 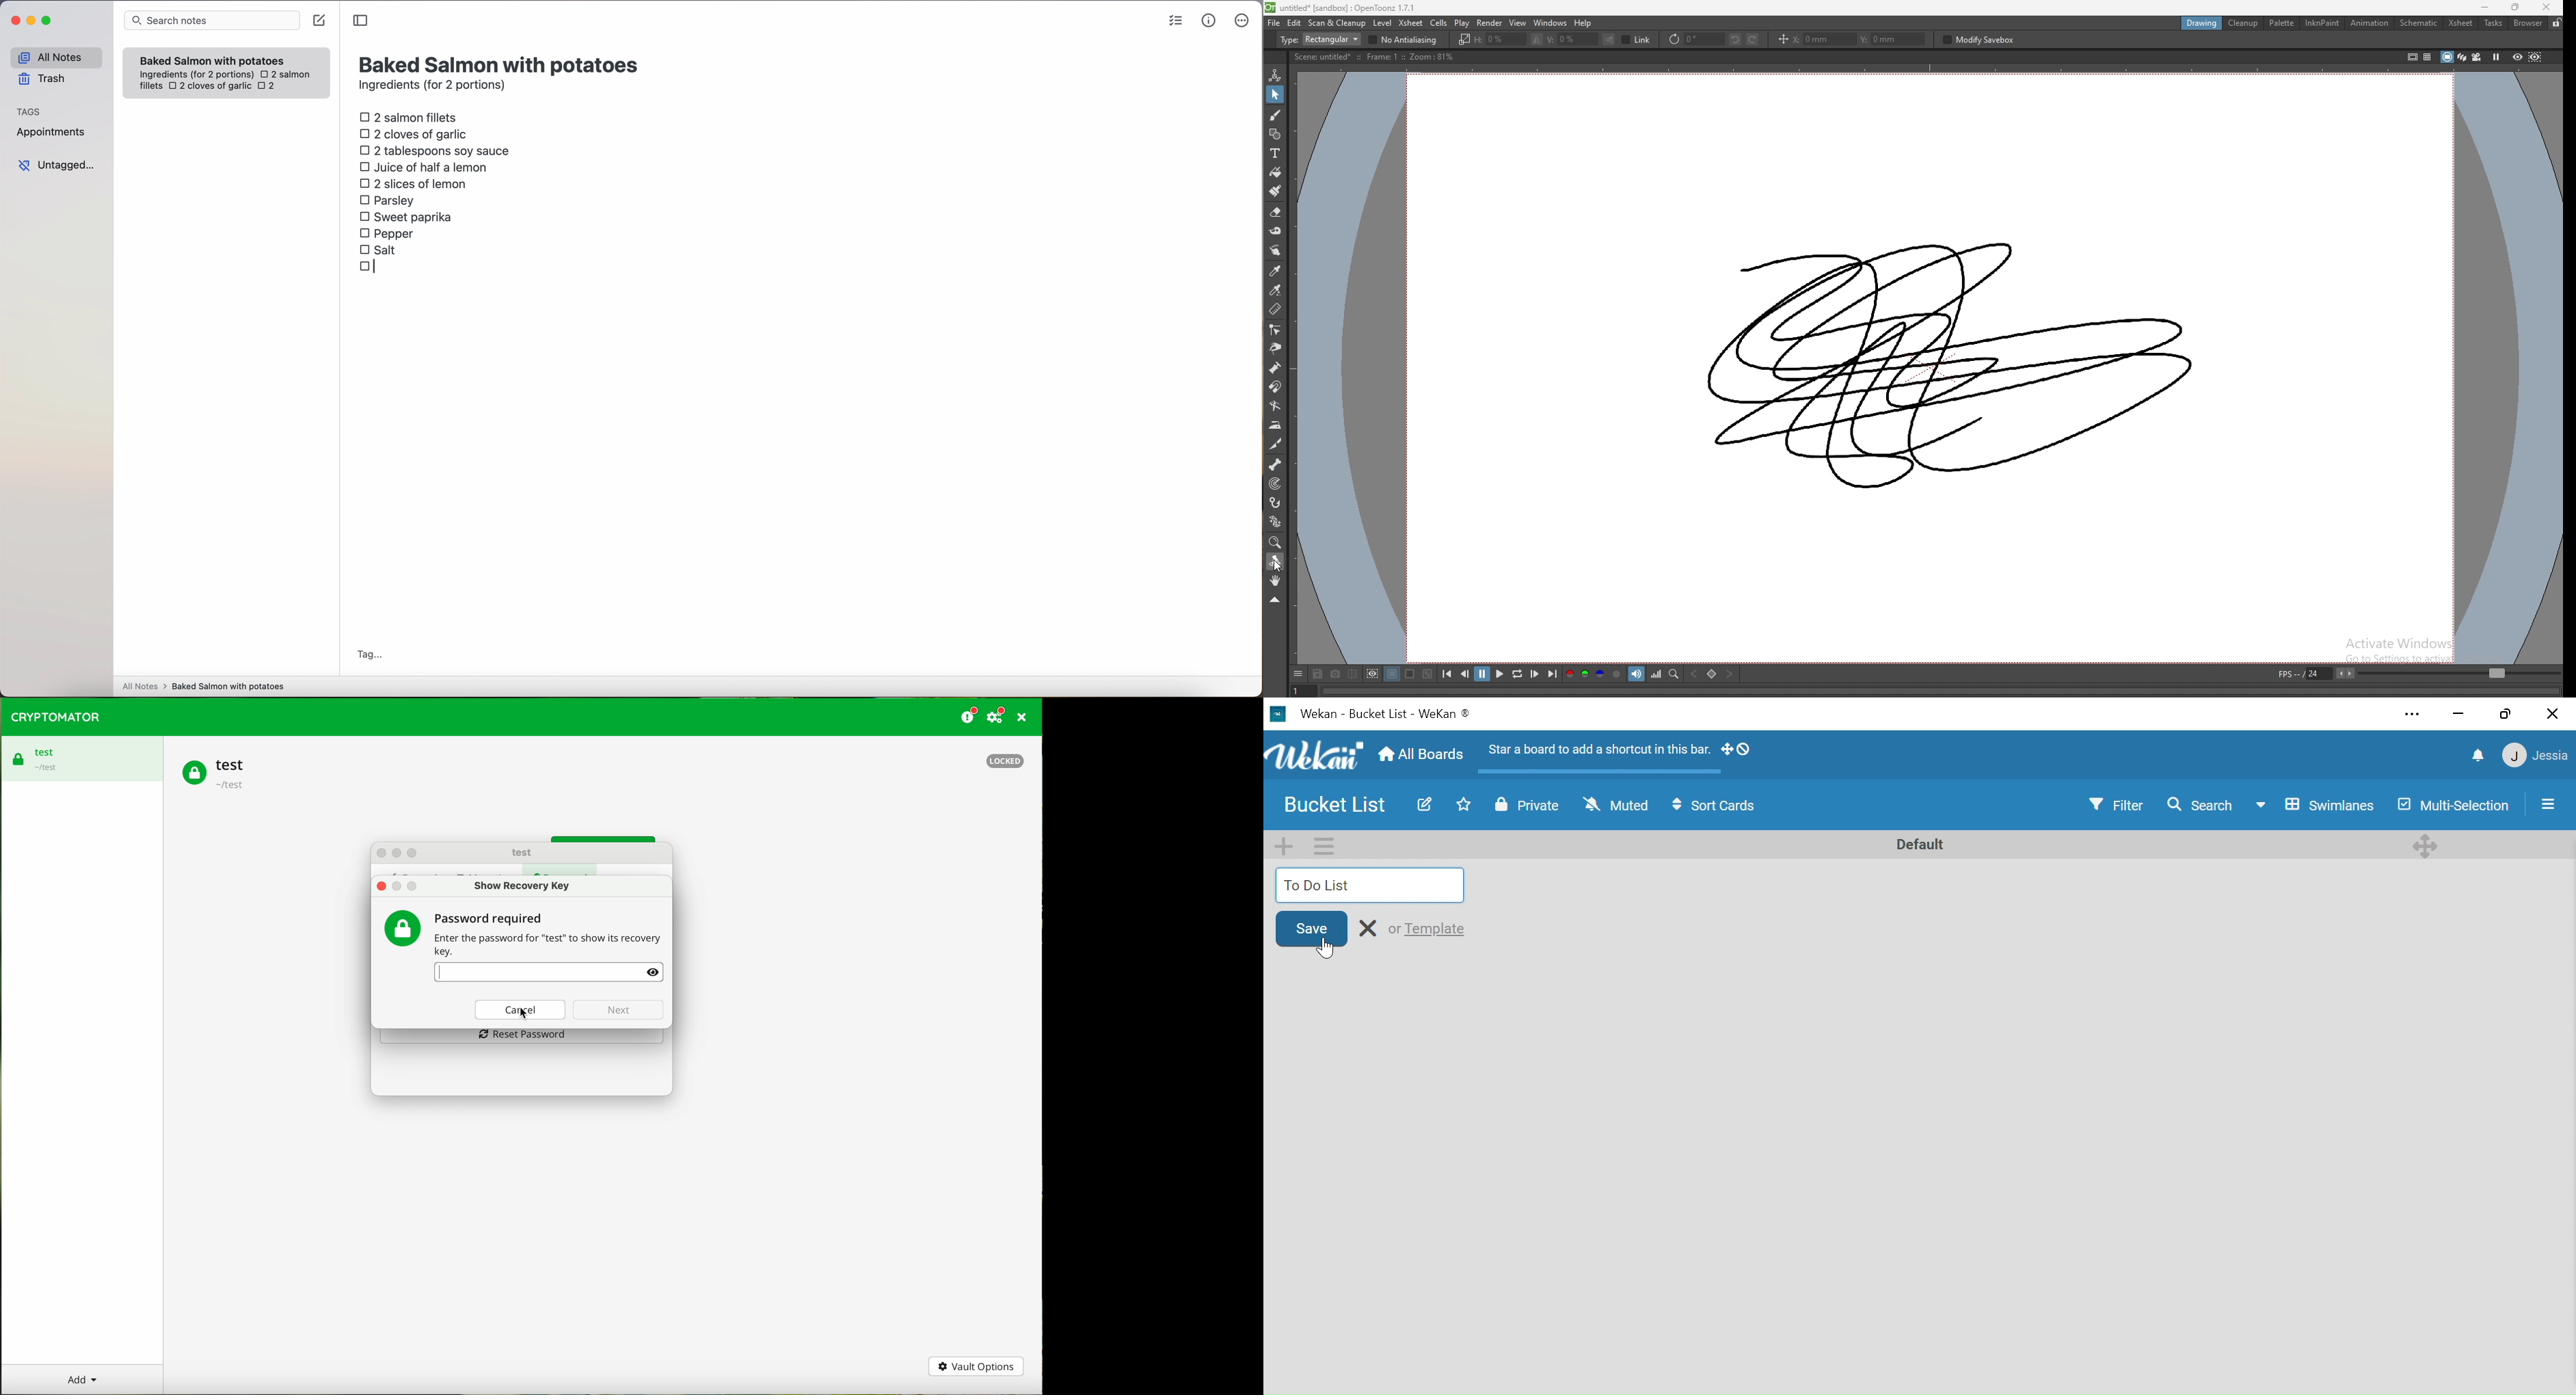 I want to click on snapshot, so click(x=1335, y=674).